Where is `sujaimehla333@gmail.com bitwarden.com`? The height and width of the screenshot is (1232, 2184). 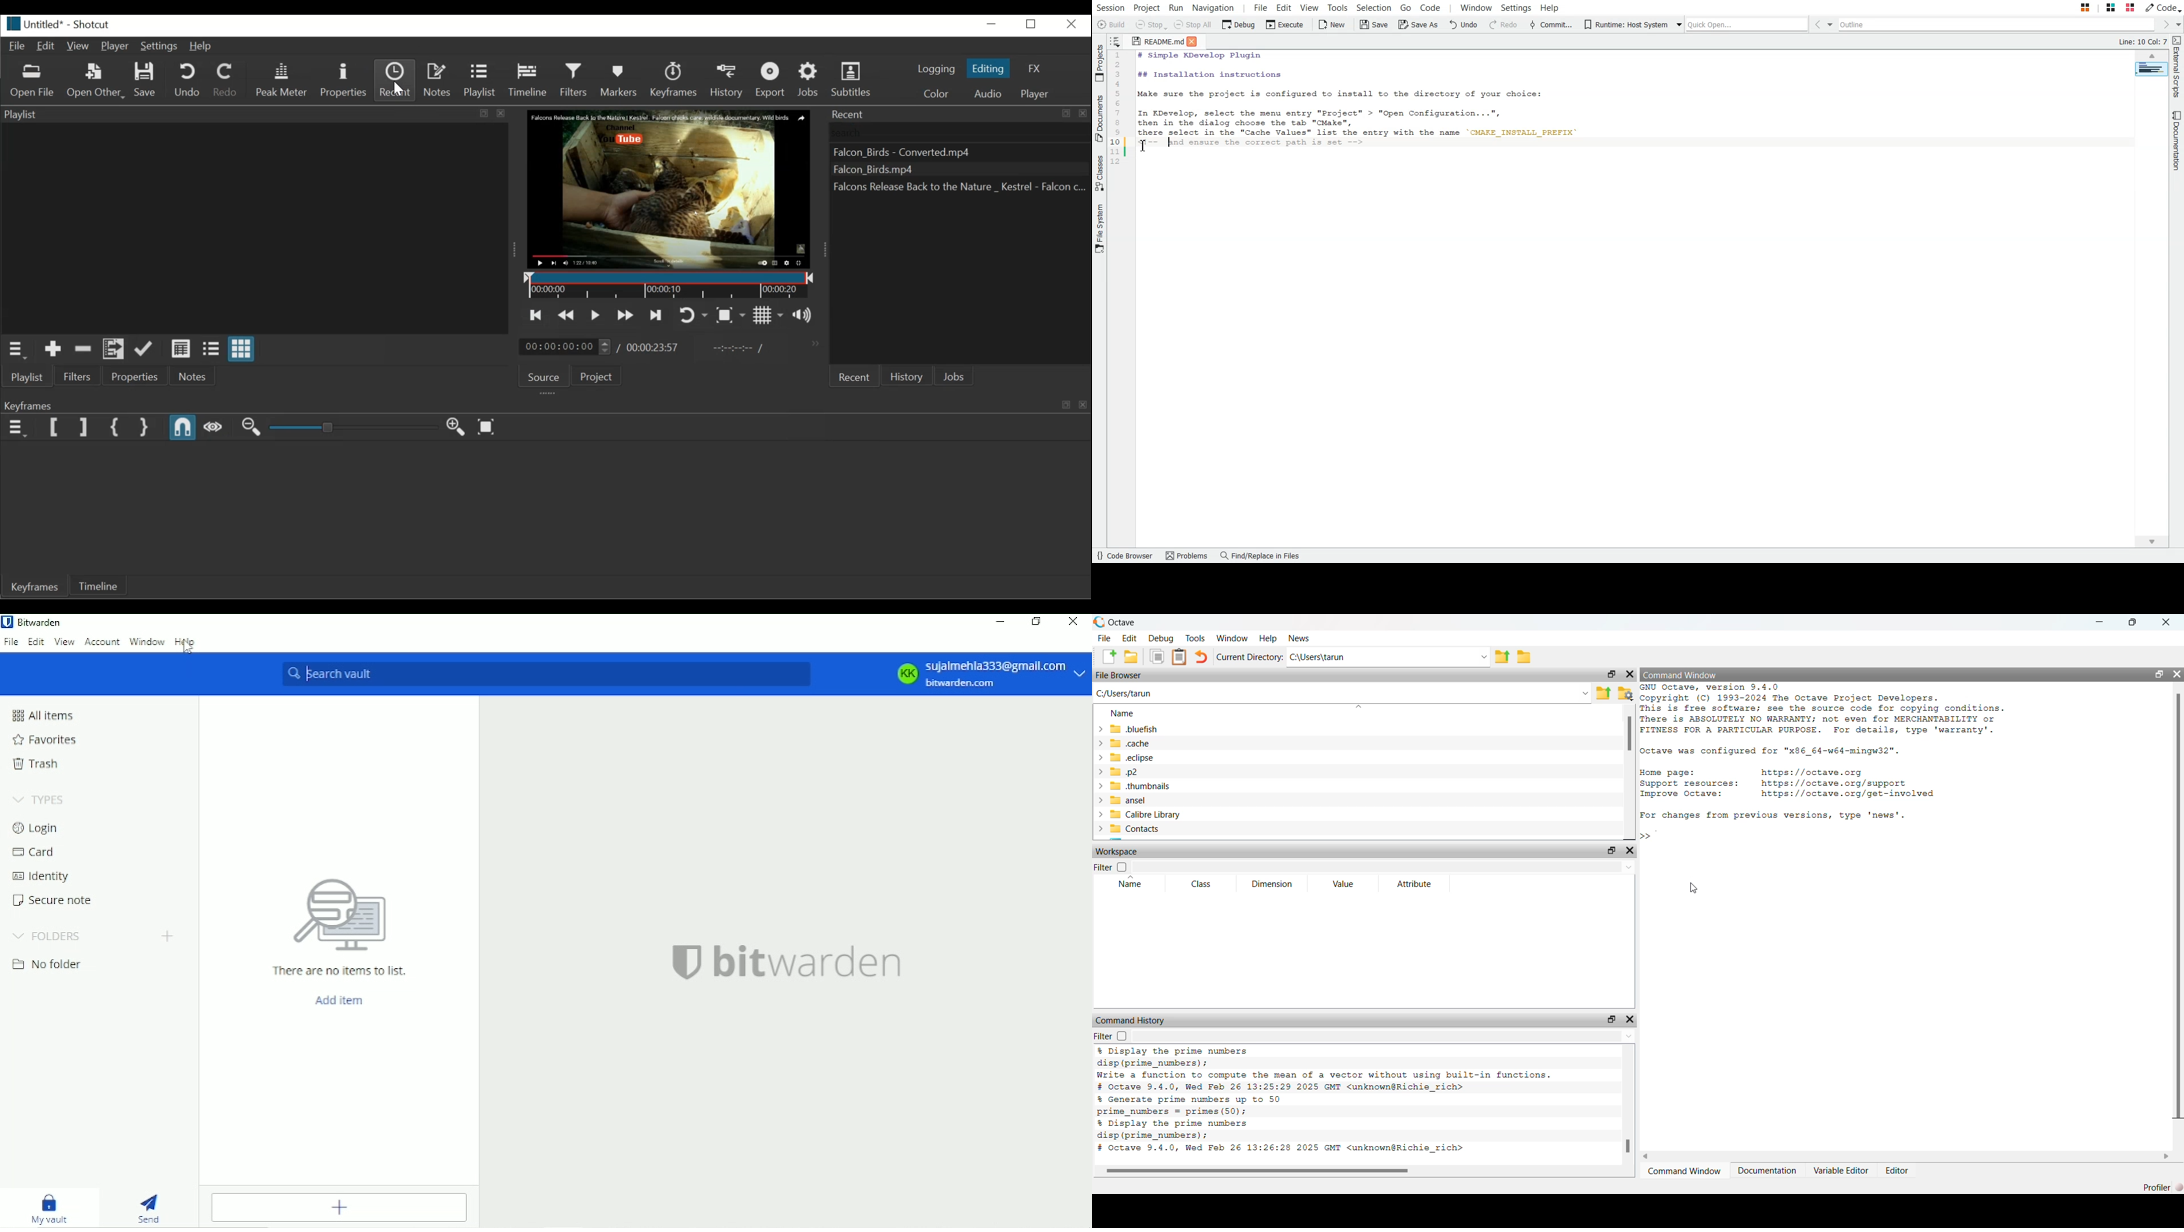
sujaimehla333@gmail.com bitwarden.com is located at coordinates (1007, 675).